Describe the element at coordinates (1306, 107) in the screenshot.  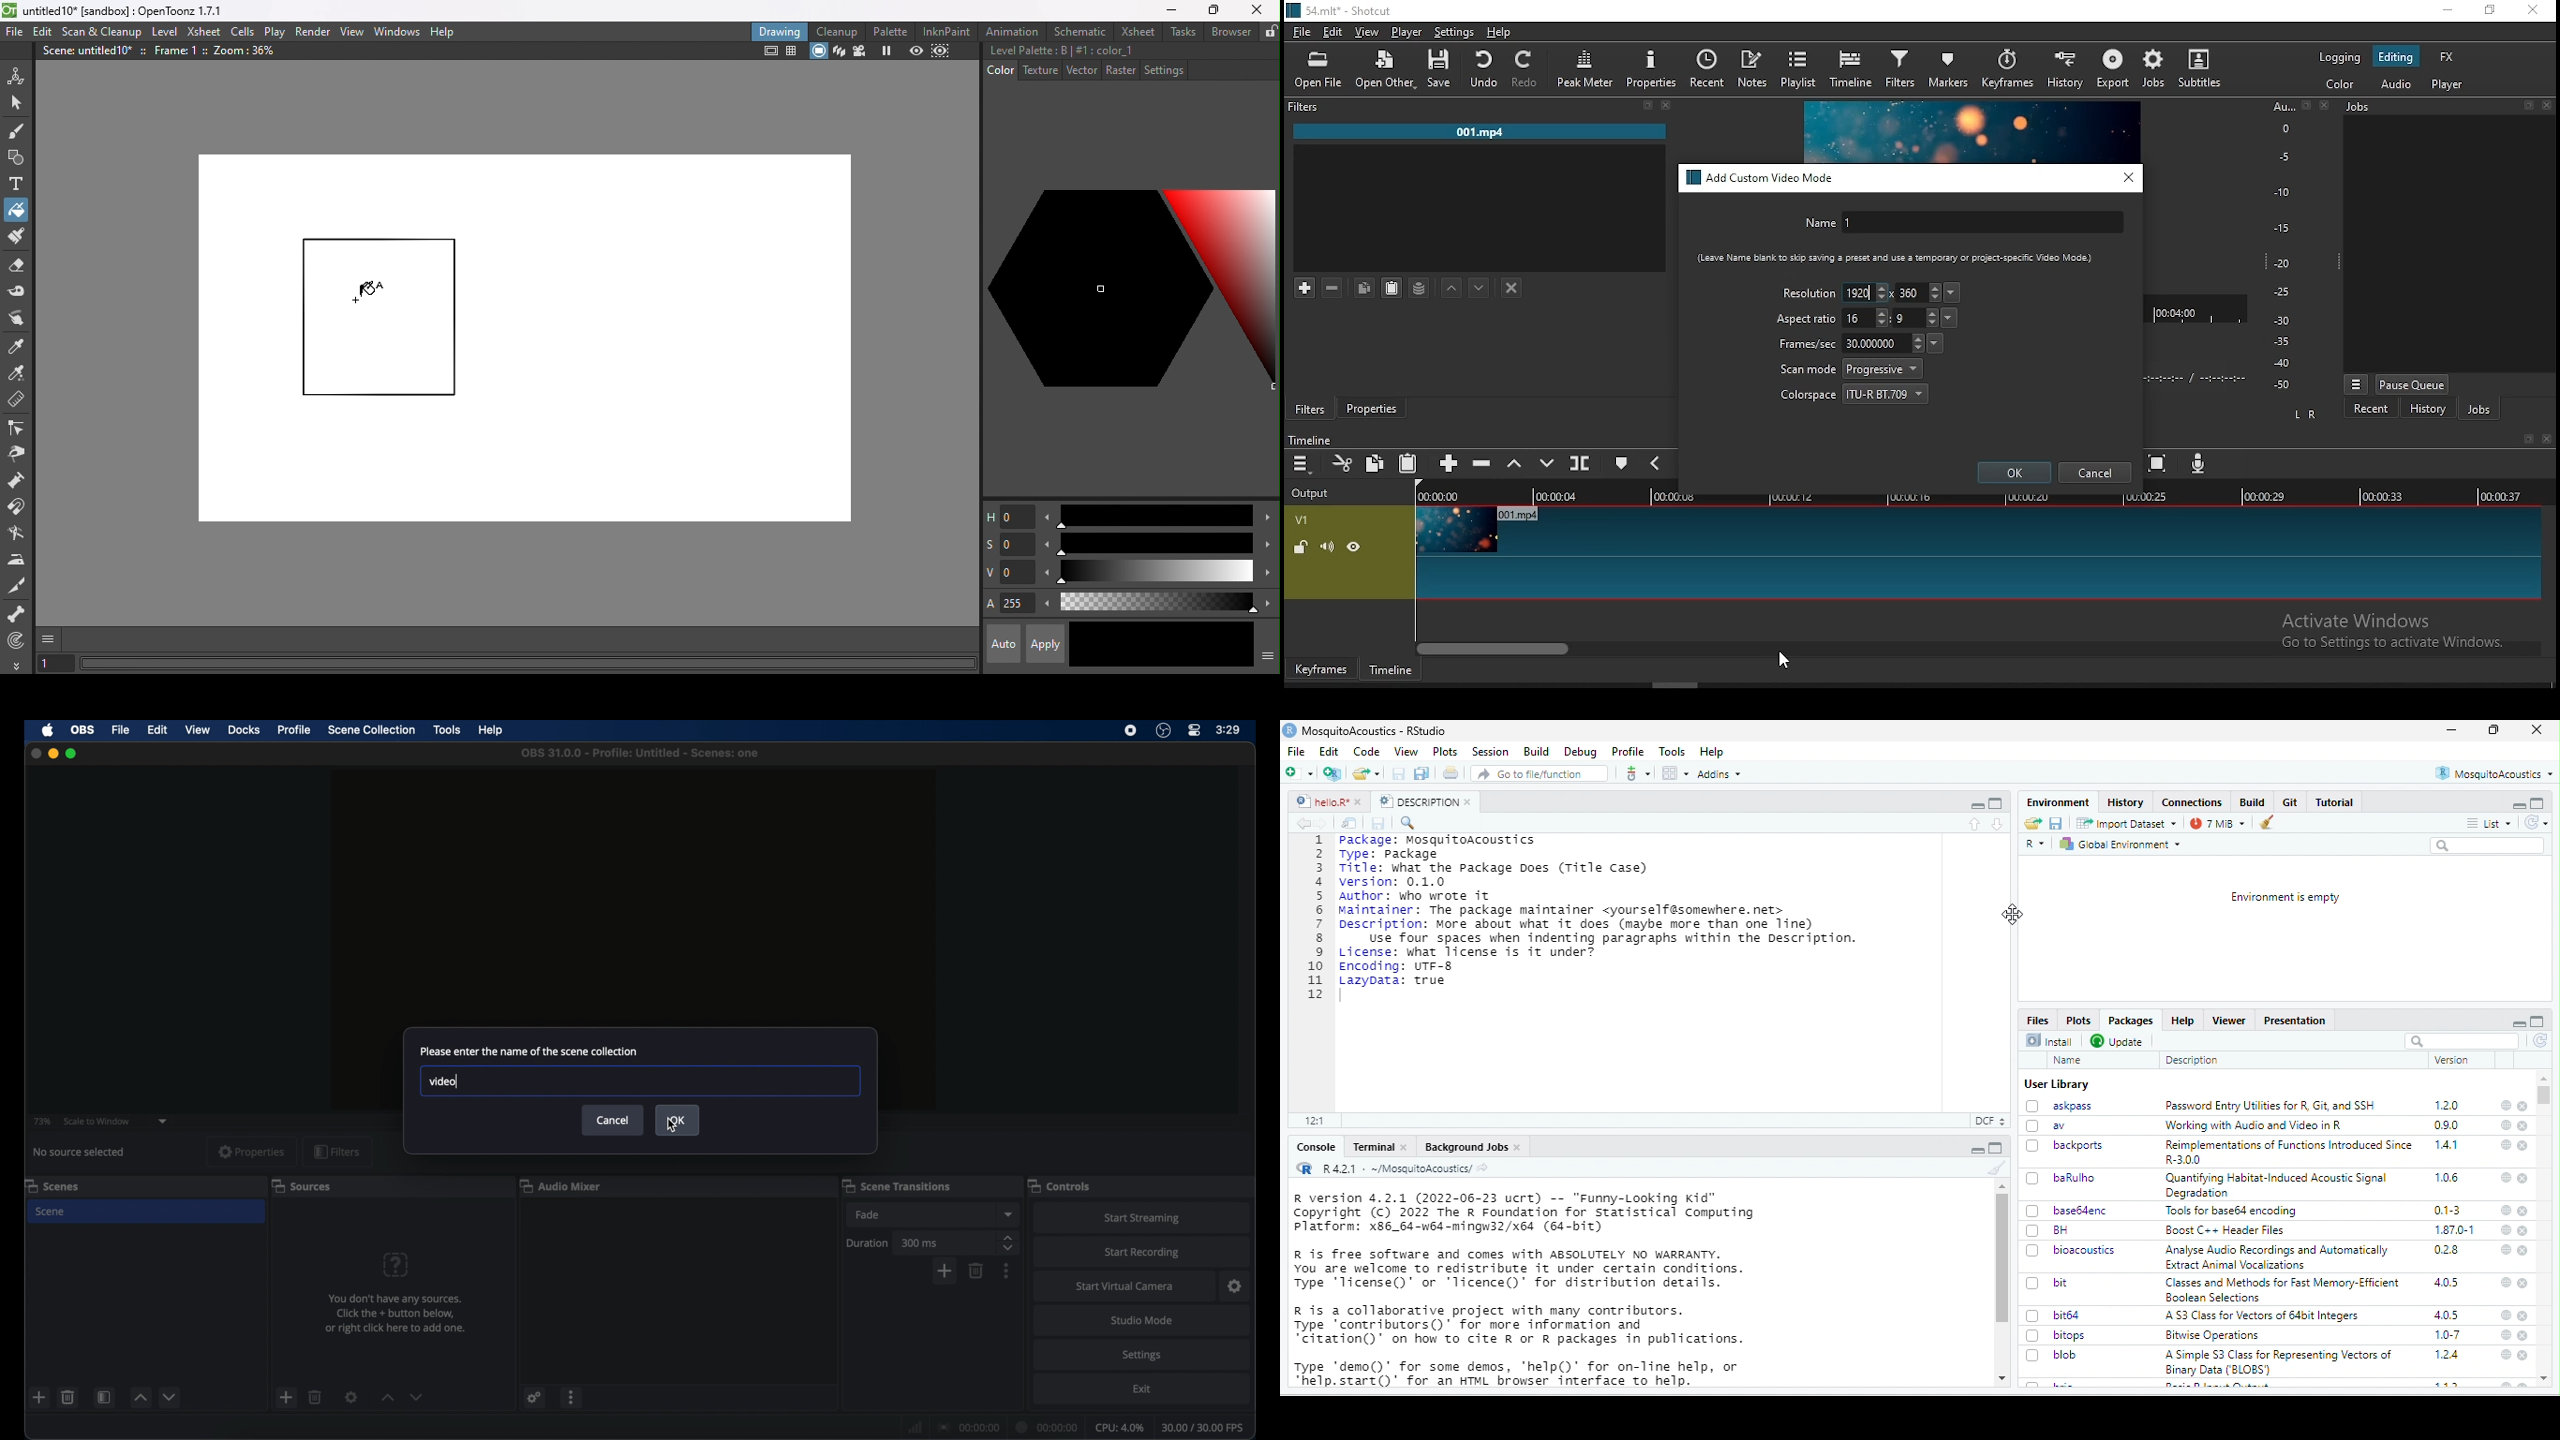
I see `Filter` at that location.